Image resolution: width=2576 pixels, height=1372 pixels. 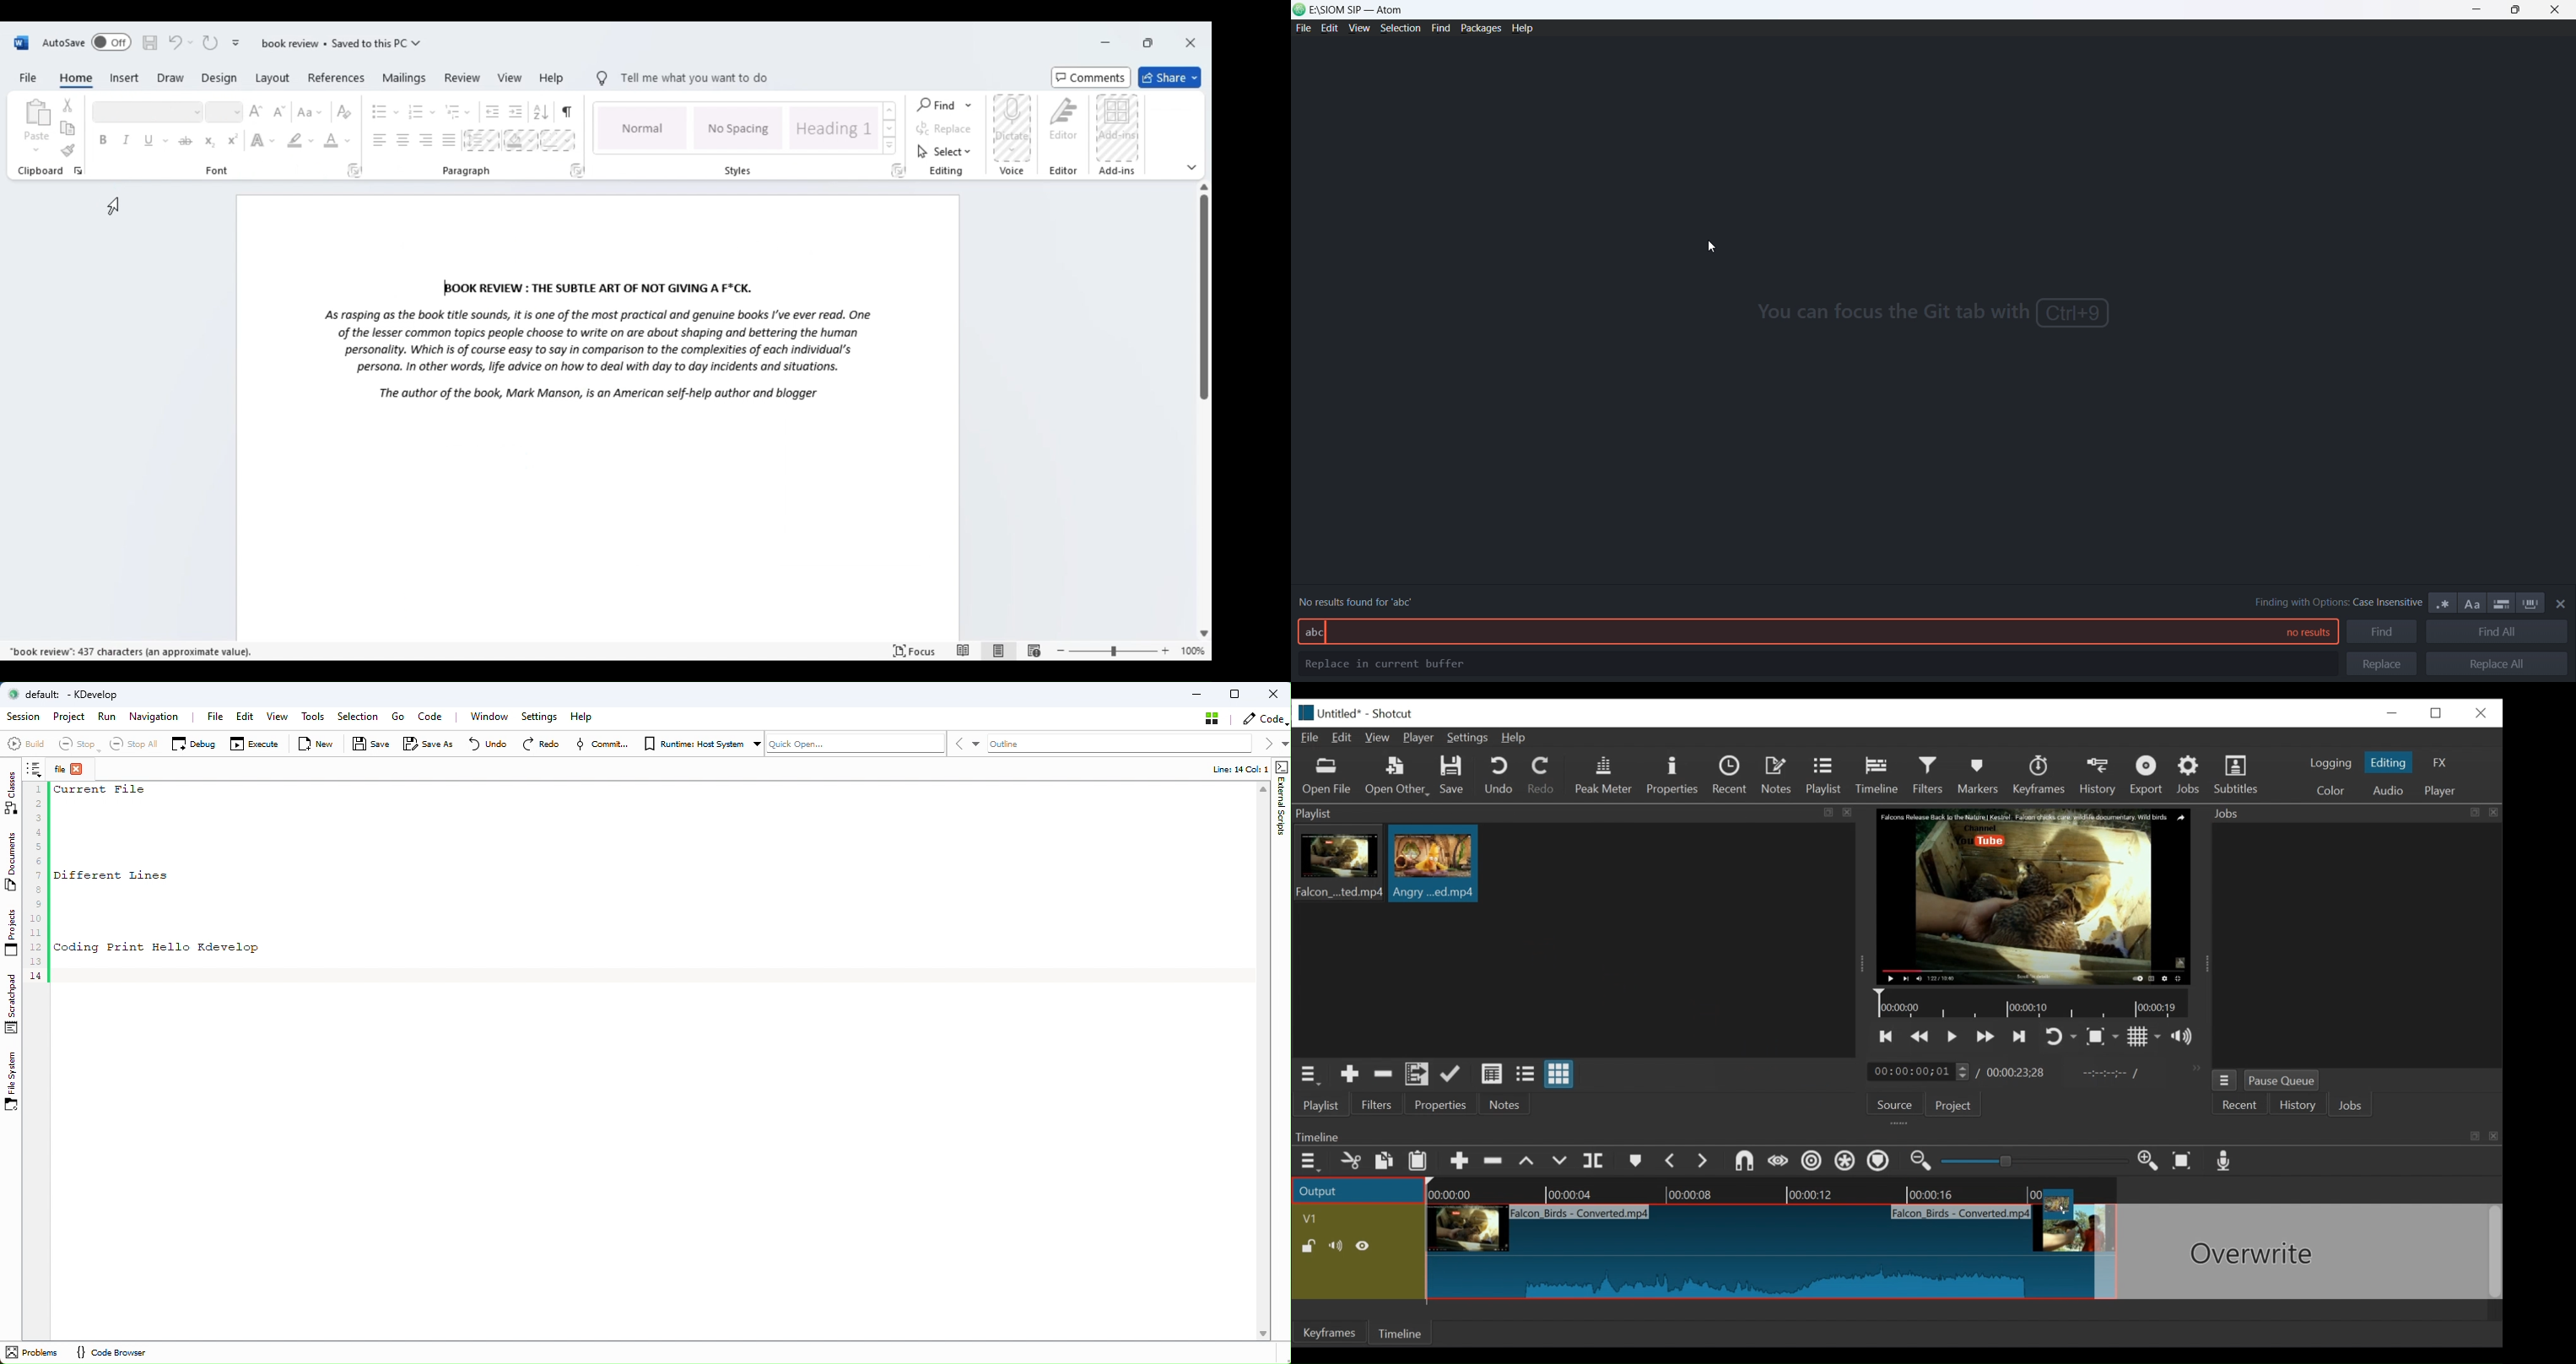 What do you see at coordinates (2191, 774) in the screenshot?
I see `Jobs` at bounding box center [2191, 774].